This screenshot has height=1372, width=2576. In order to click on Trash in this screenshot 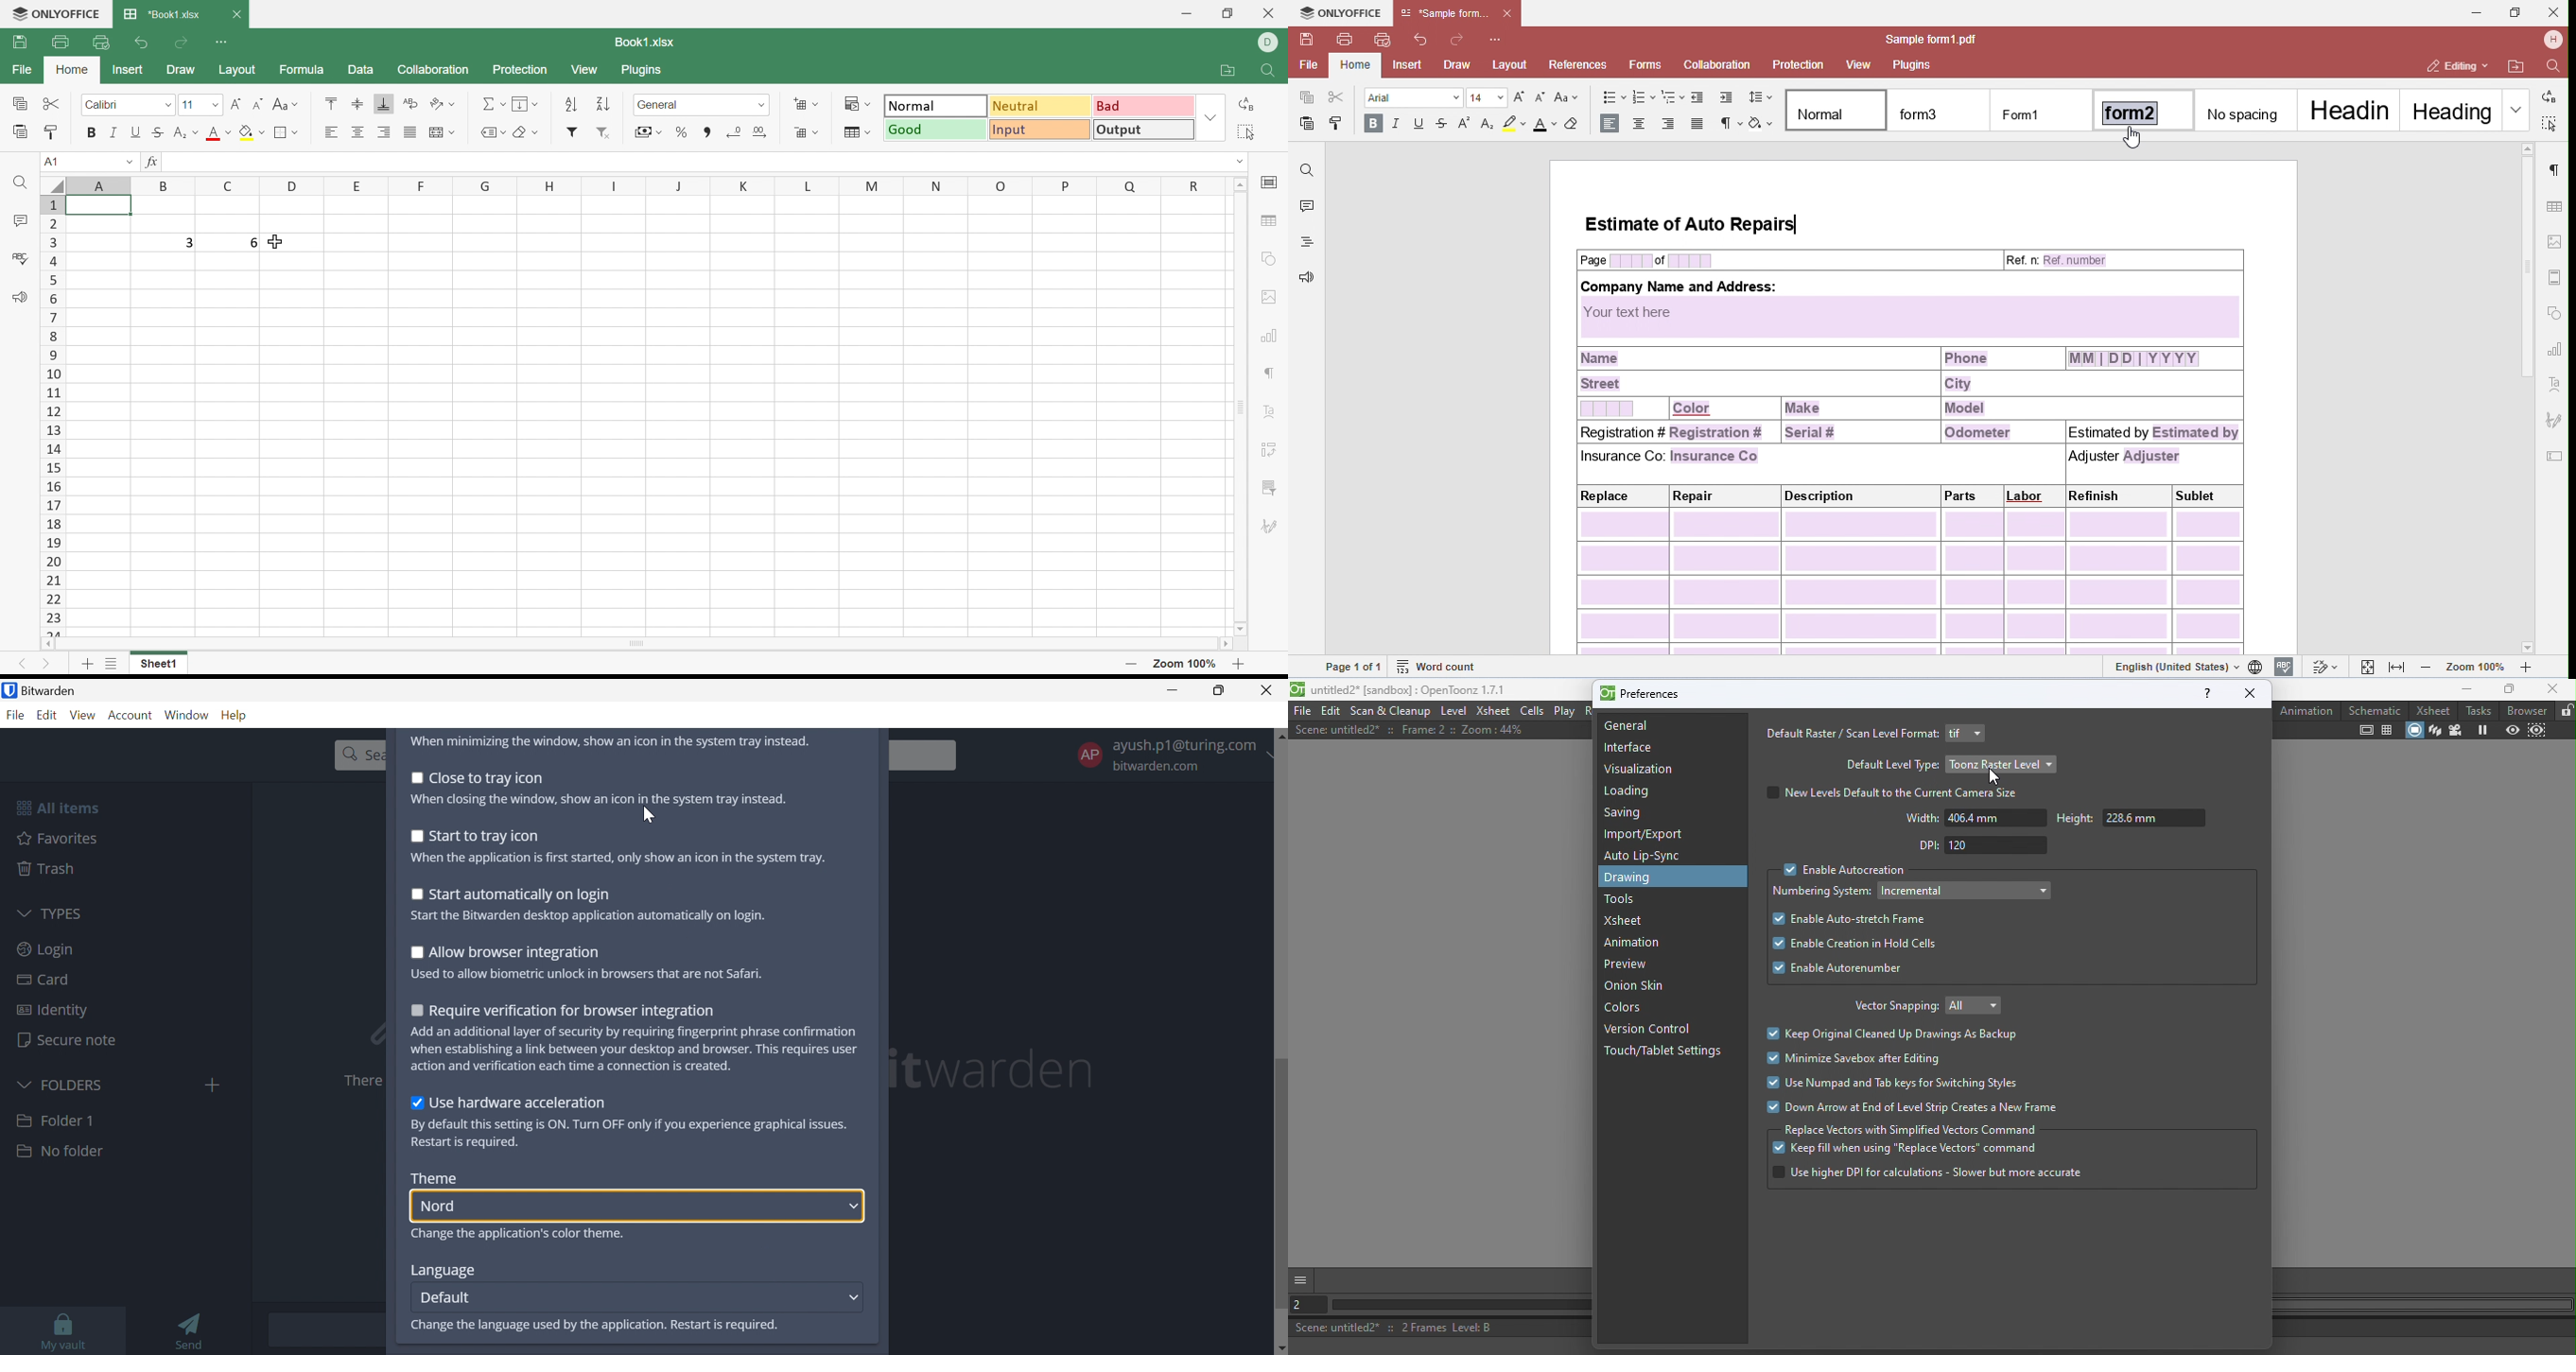, I will do `click(48, 868)`.